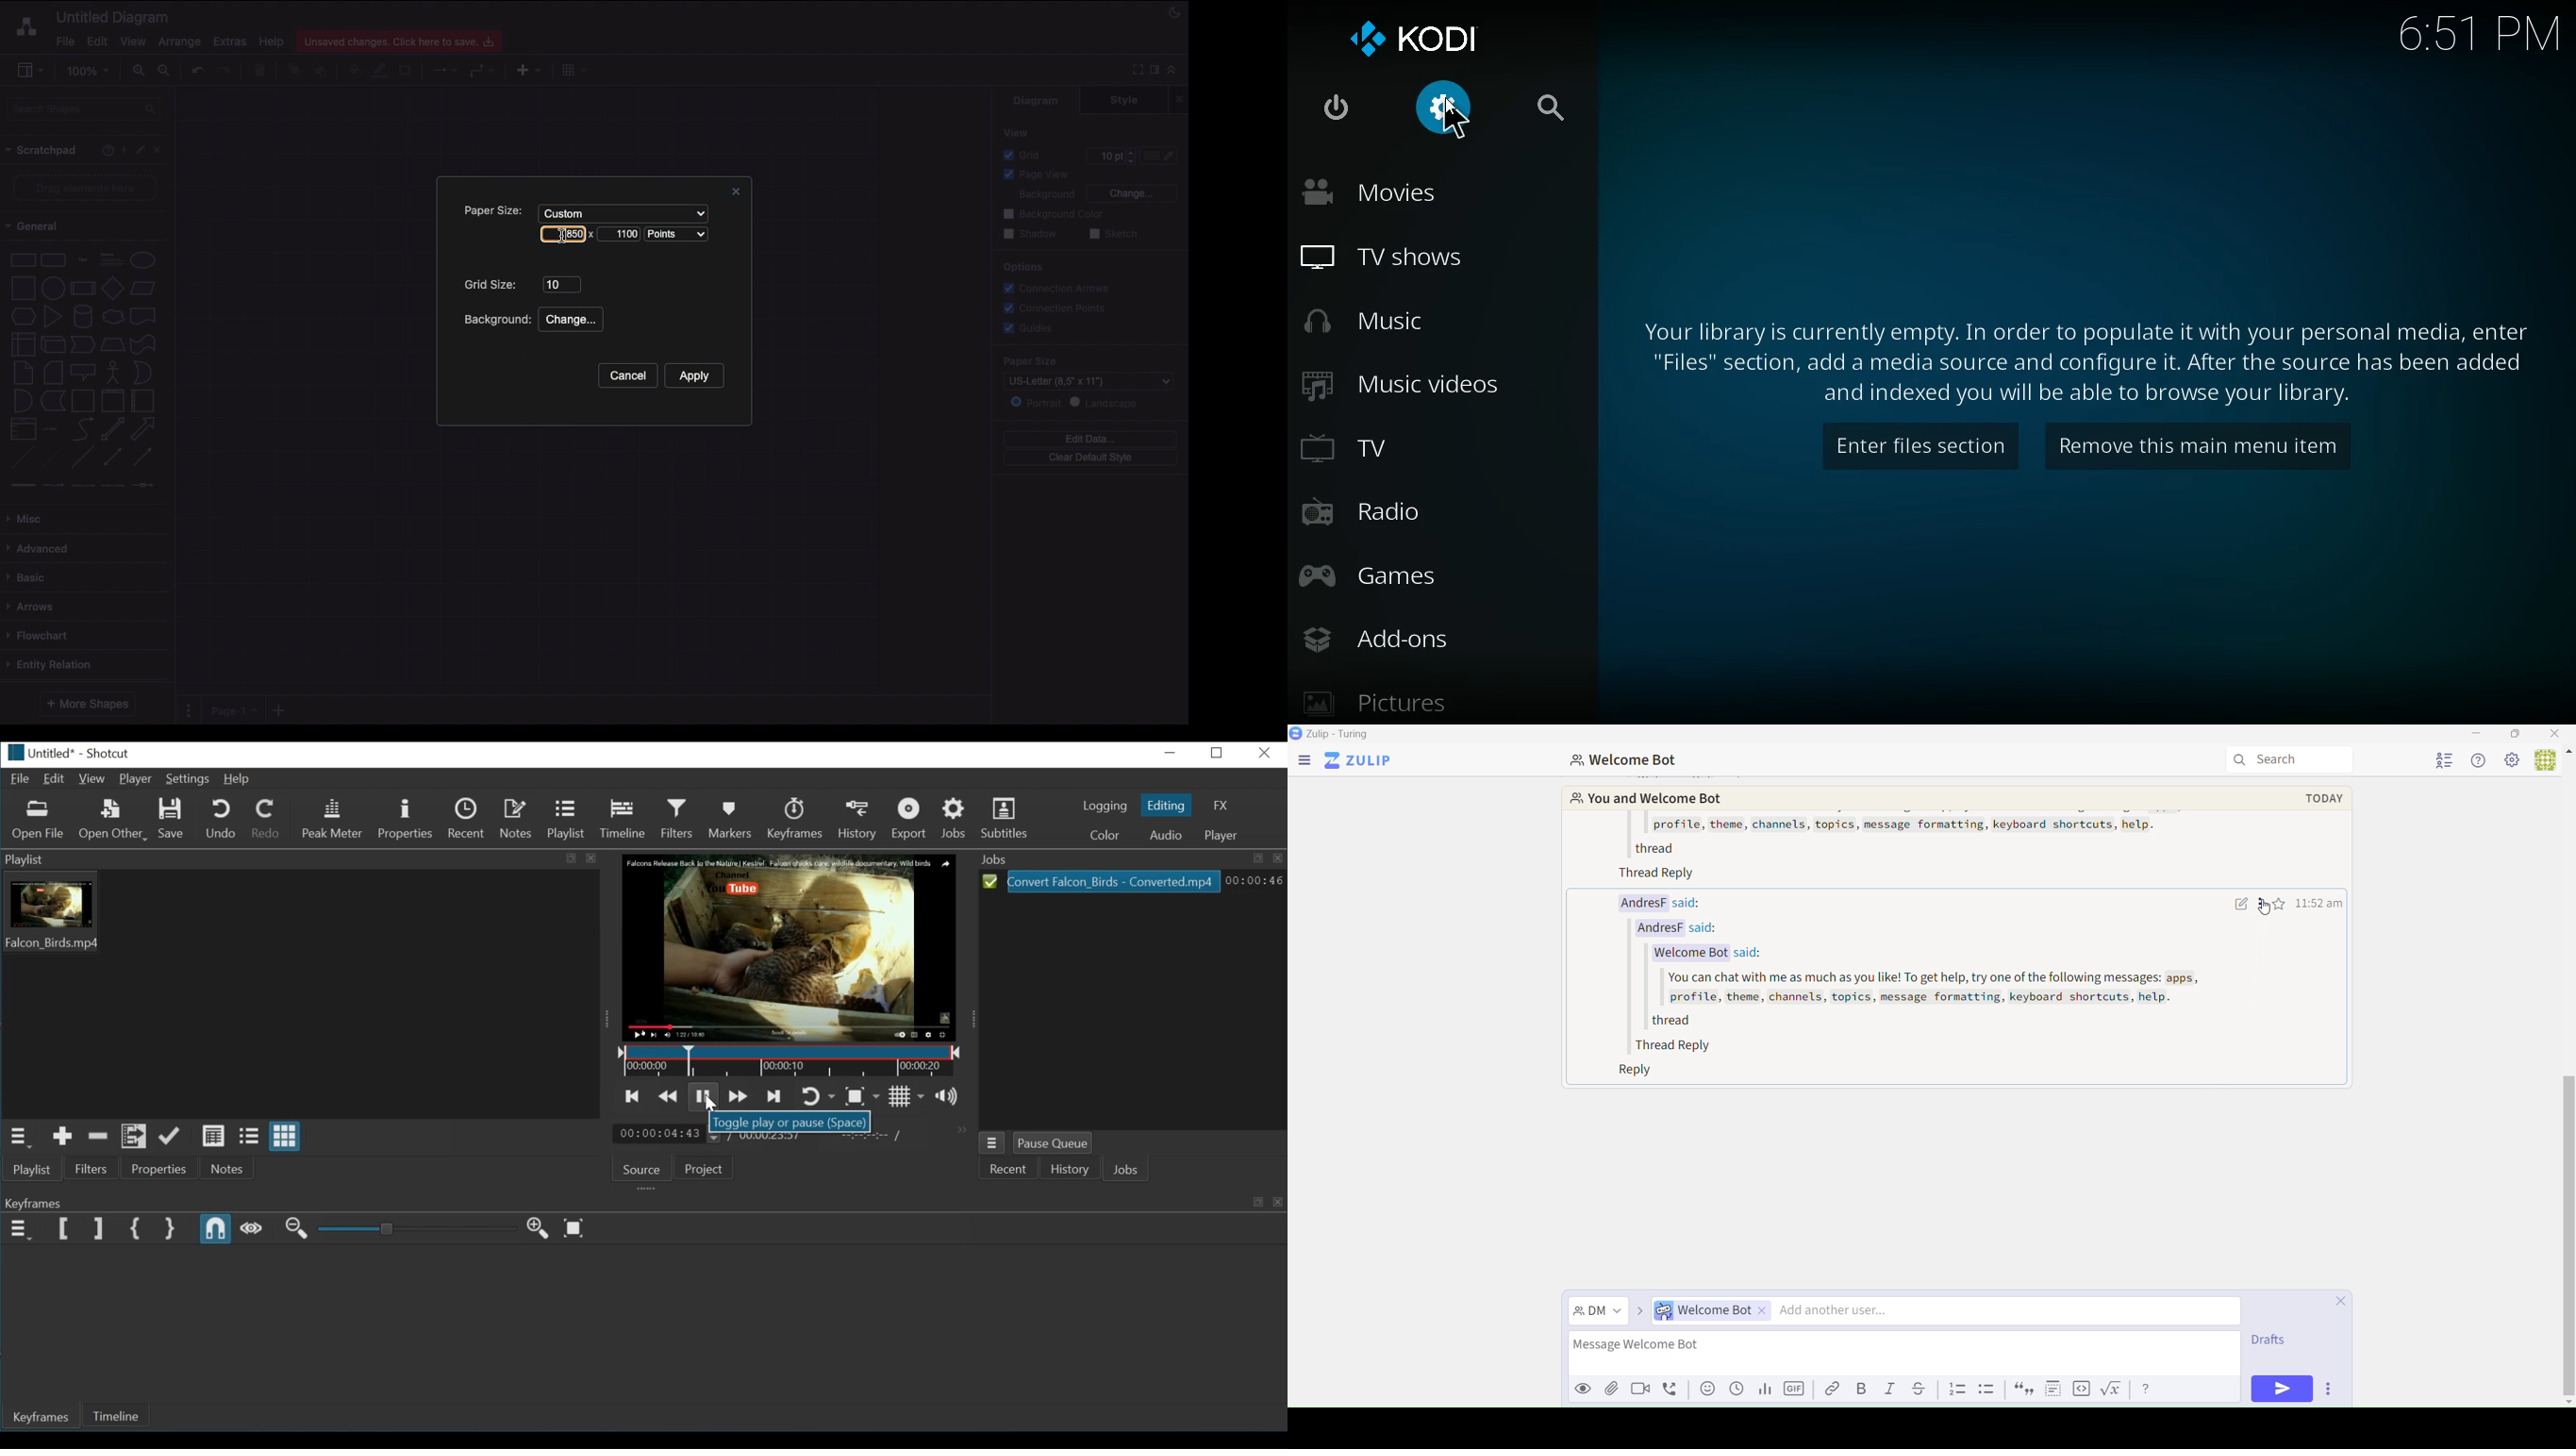  What do you see at coordinates (81, 485) in the screenshot?
I see `connector 3` at bounding box center [81, 485].